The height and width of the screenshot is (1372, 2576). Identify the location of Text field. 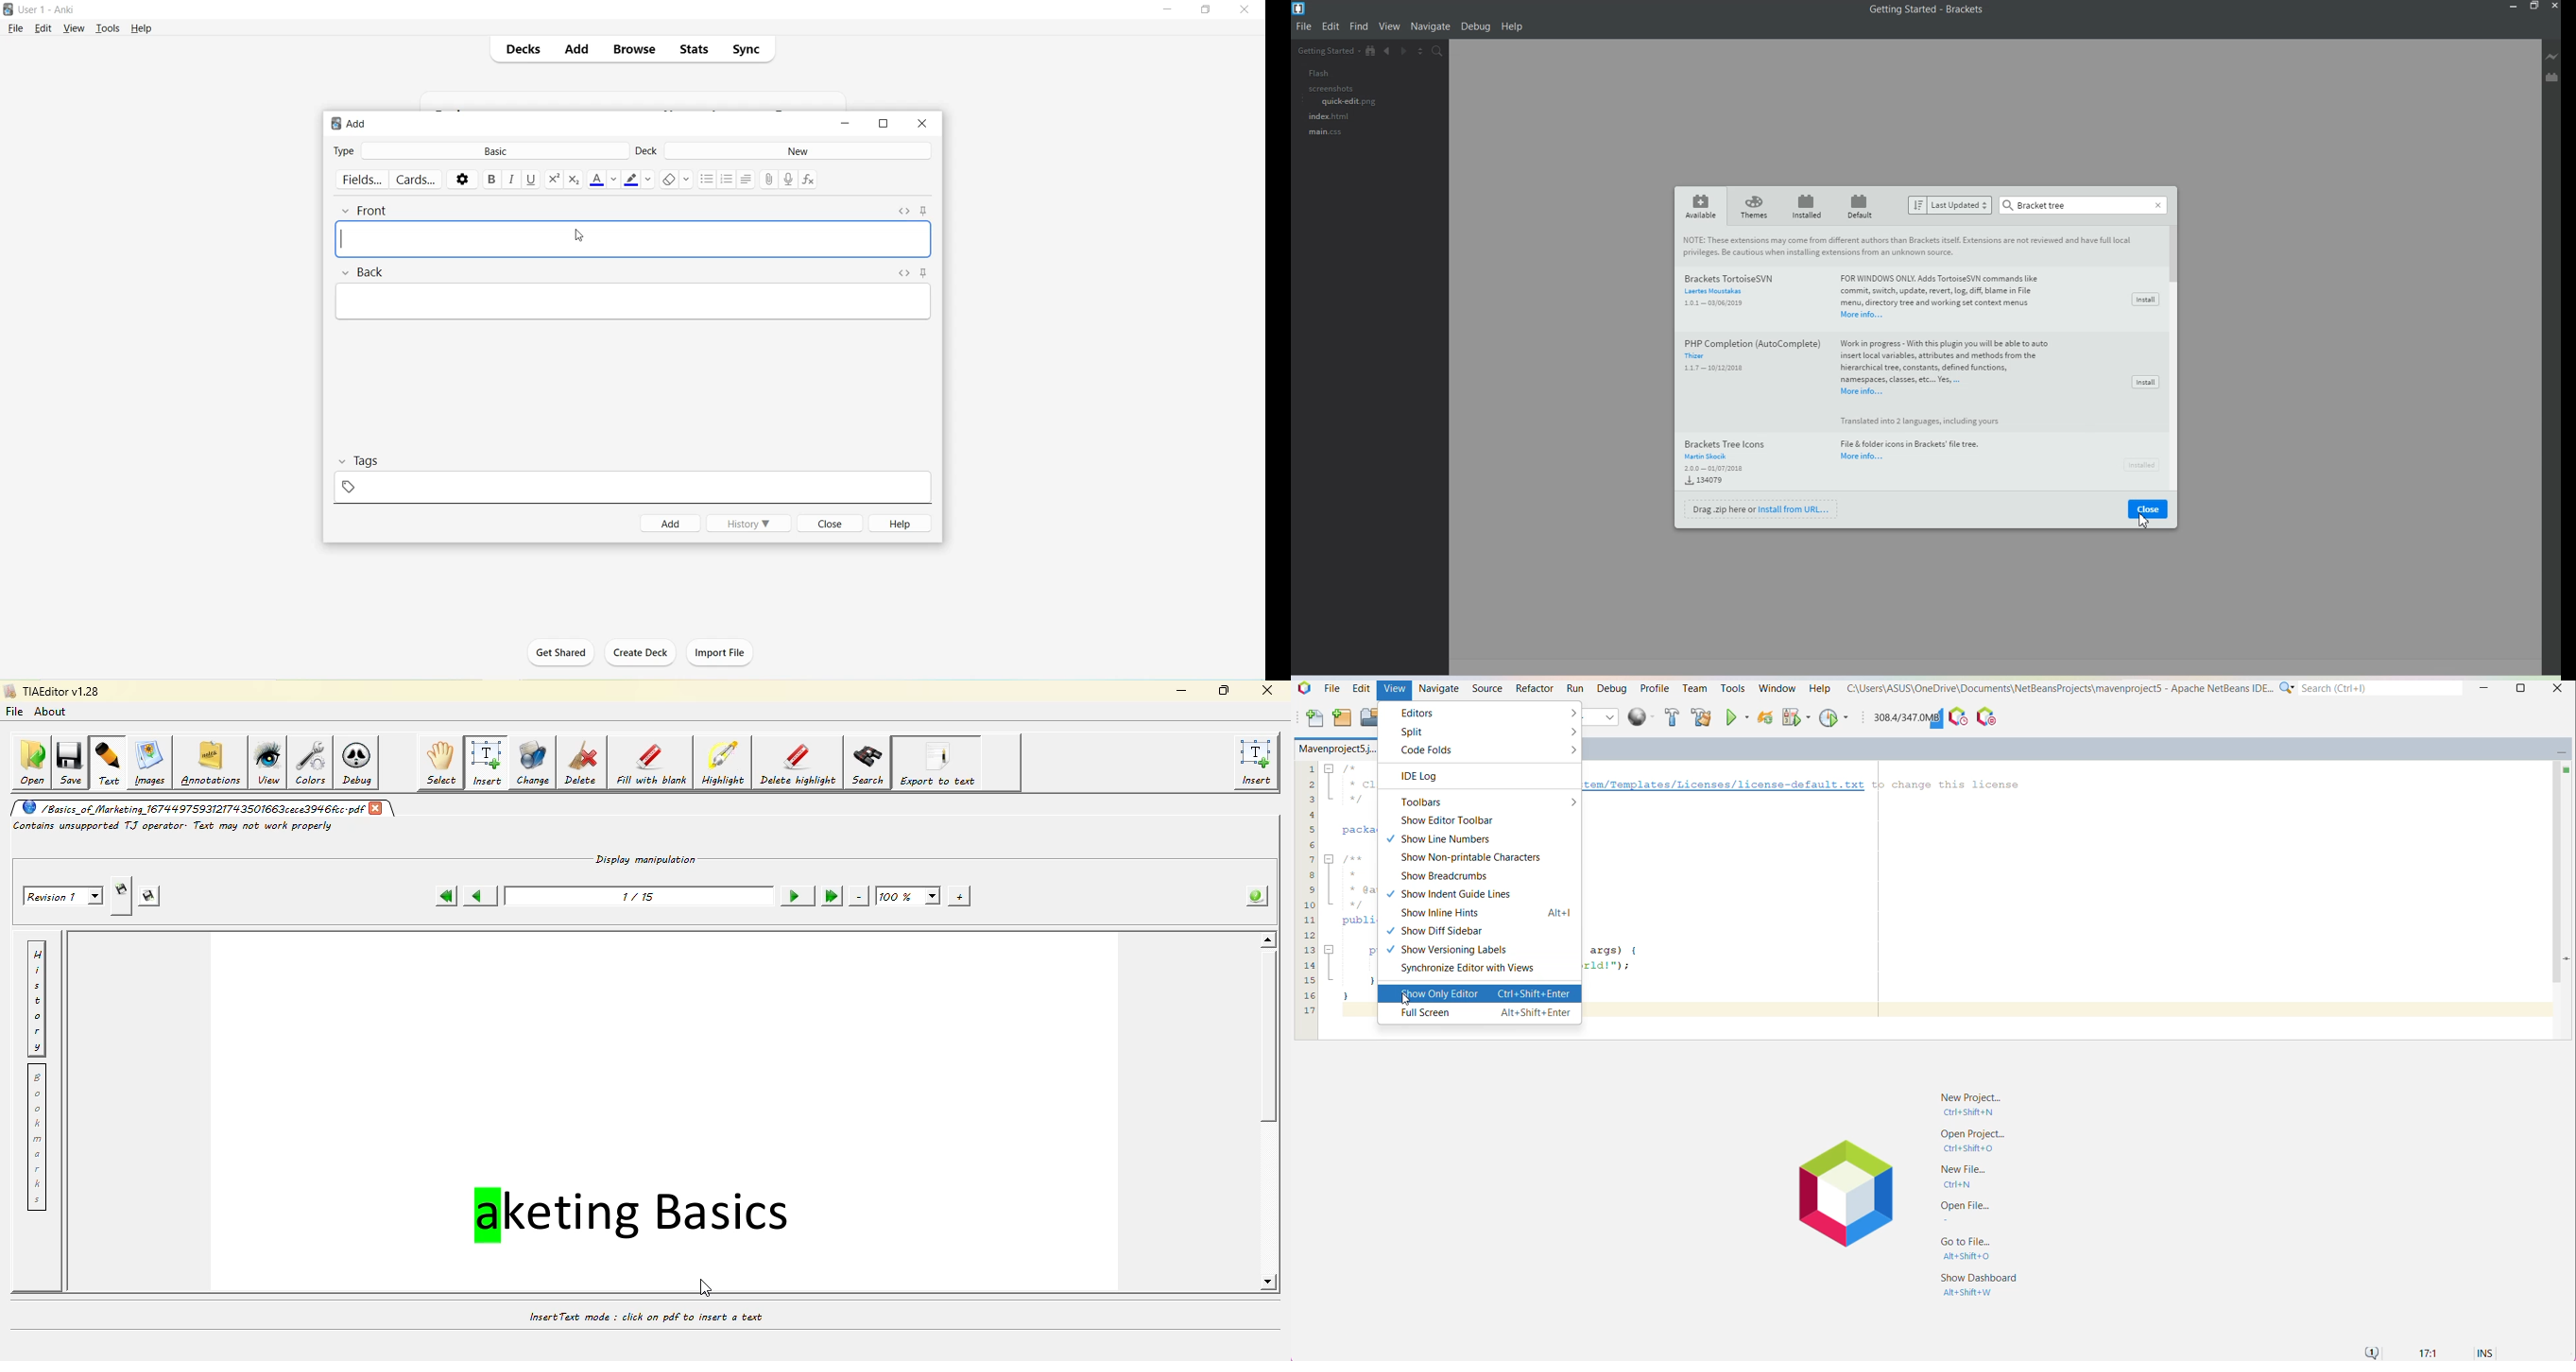
(634, 239).